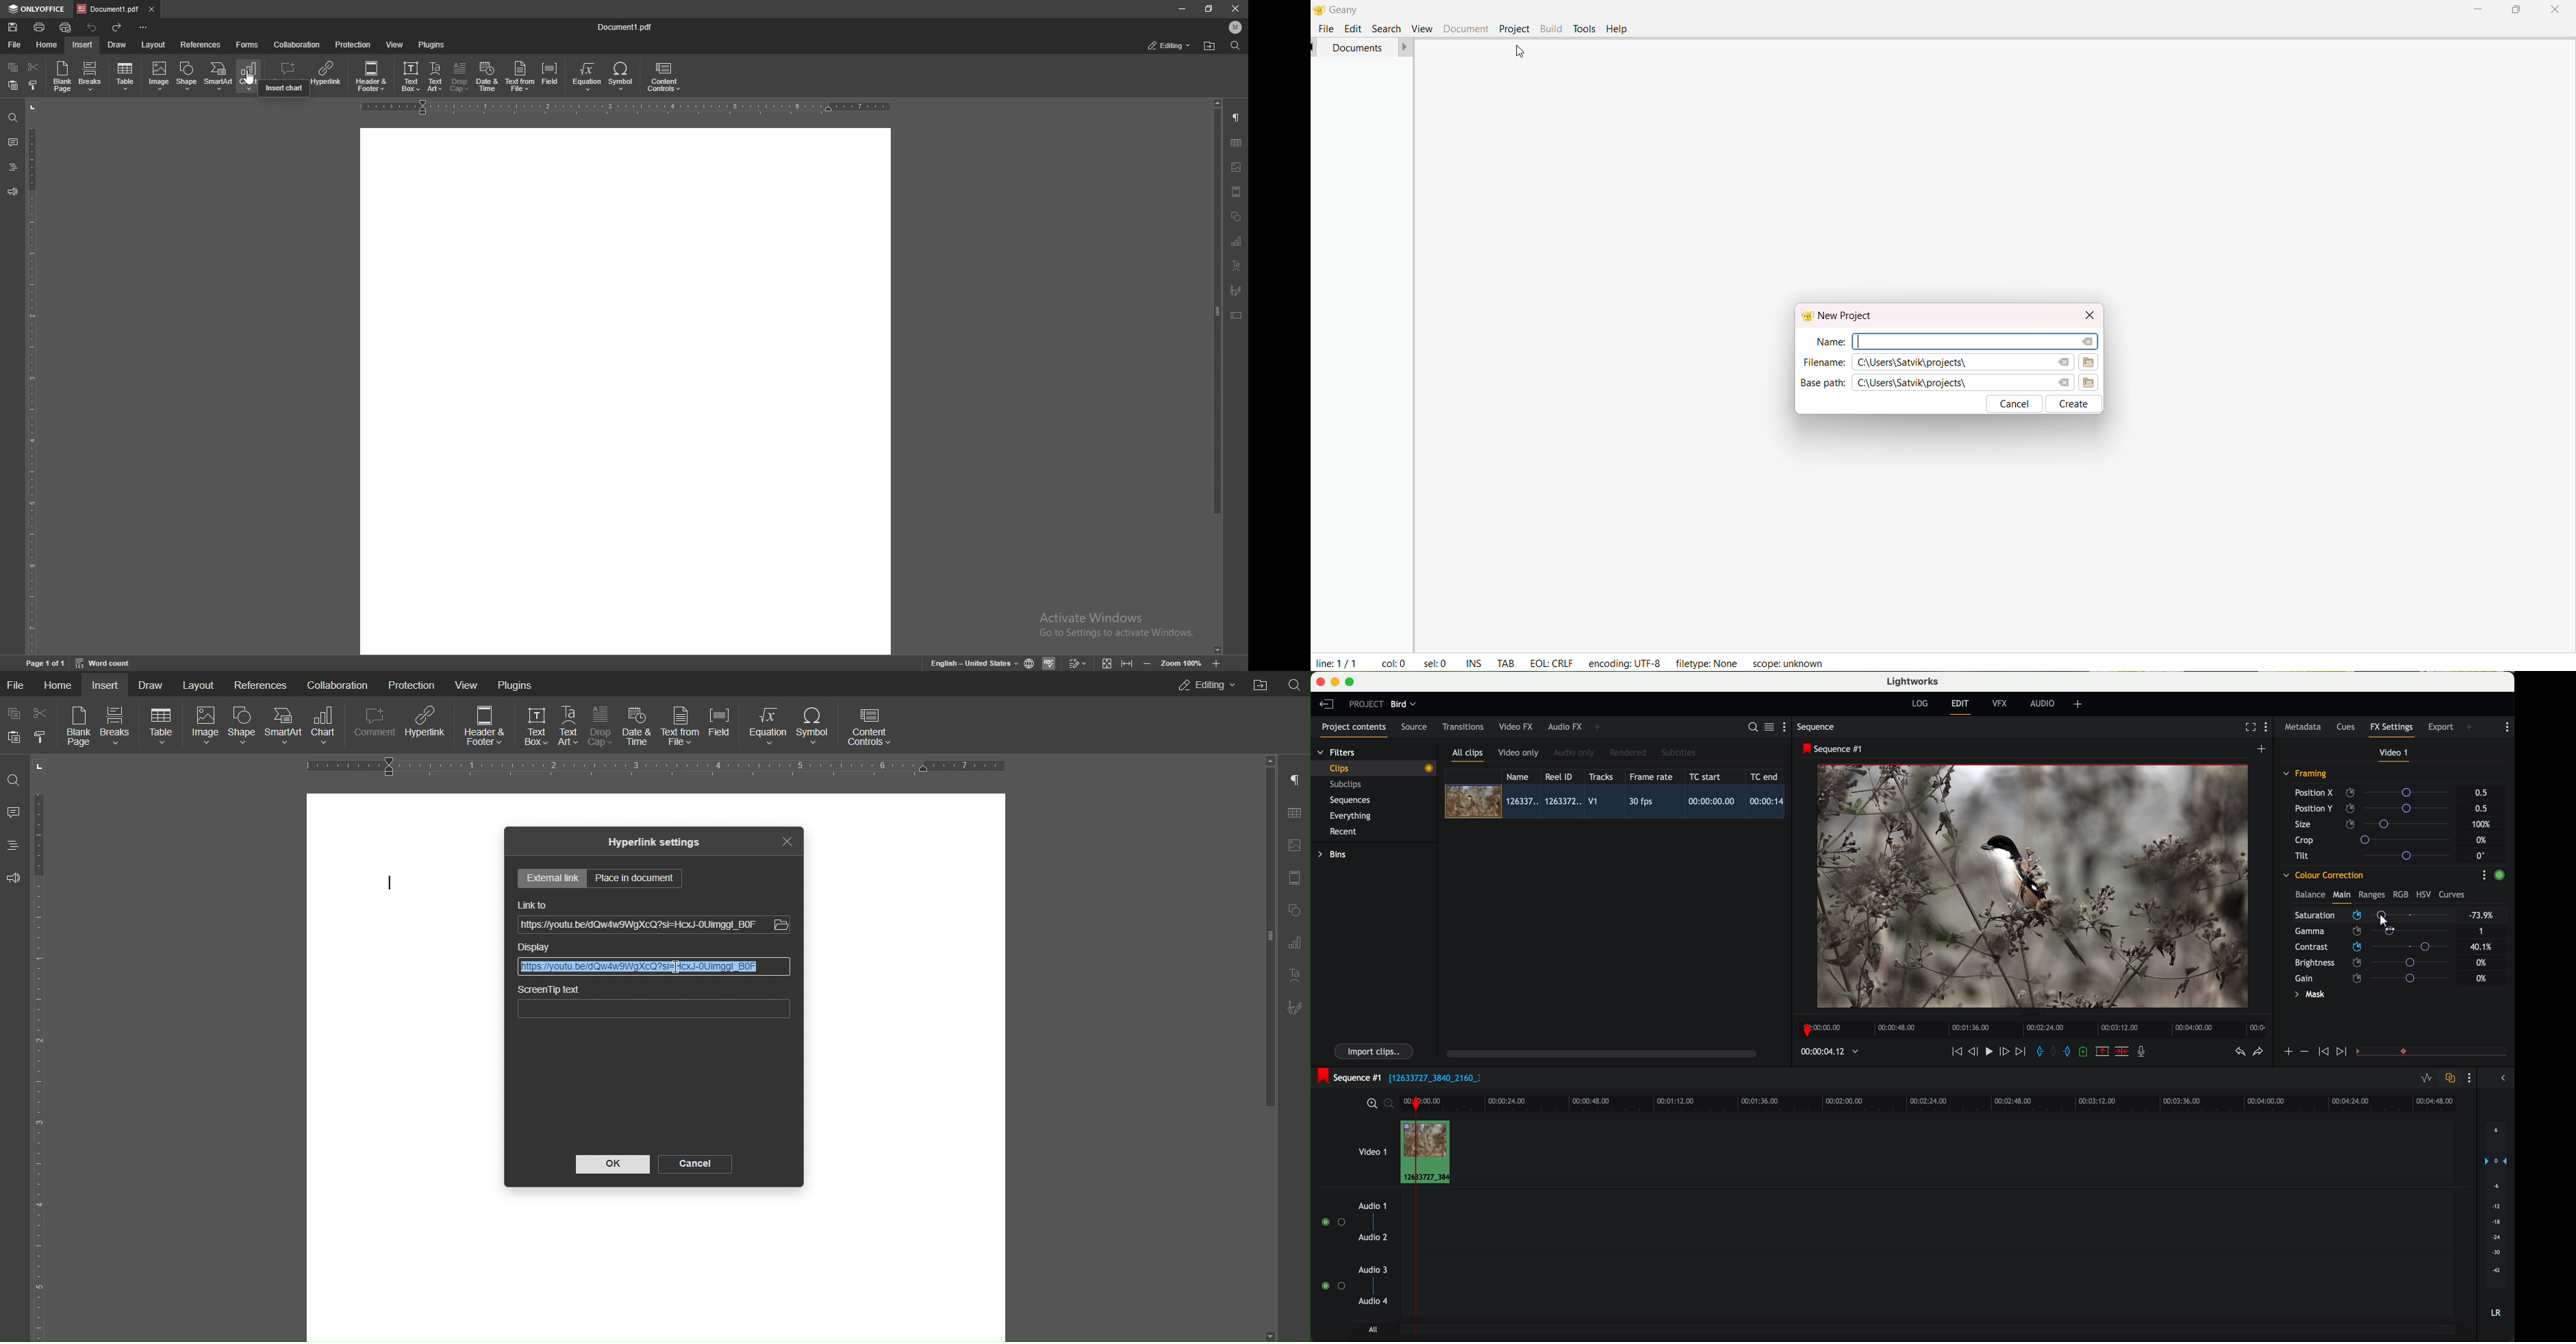 The height and width of the screenshot is (1344, 2576). Describe the element at coordinates (2322, 1052) in the screenshot. I see `icon` at that location.